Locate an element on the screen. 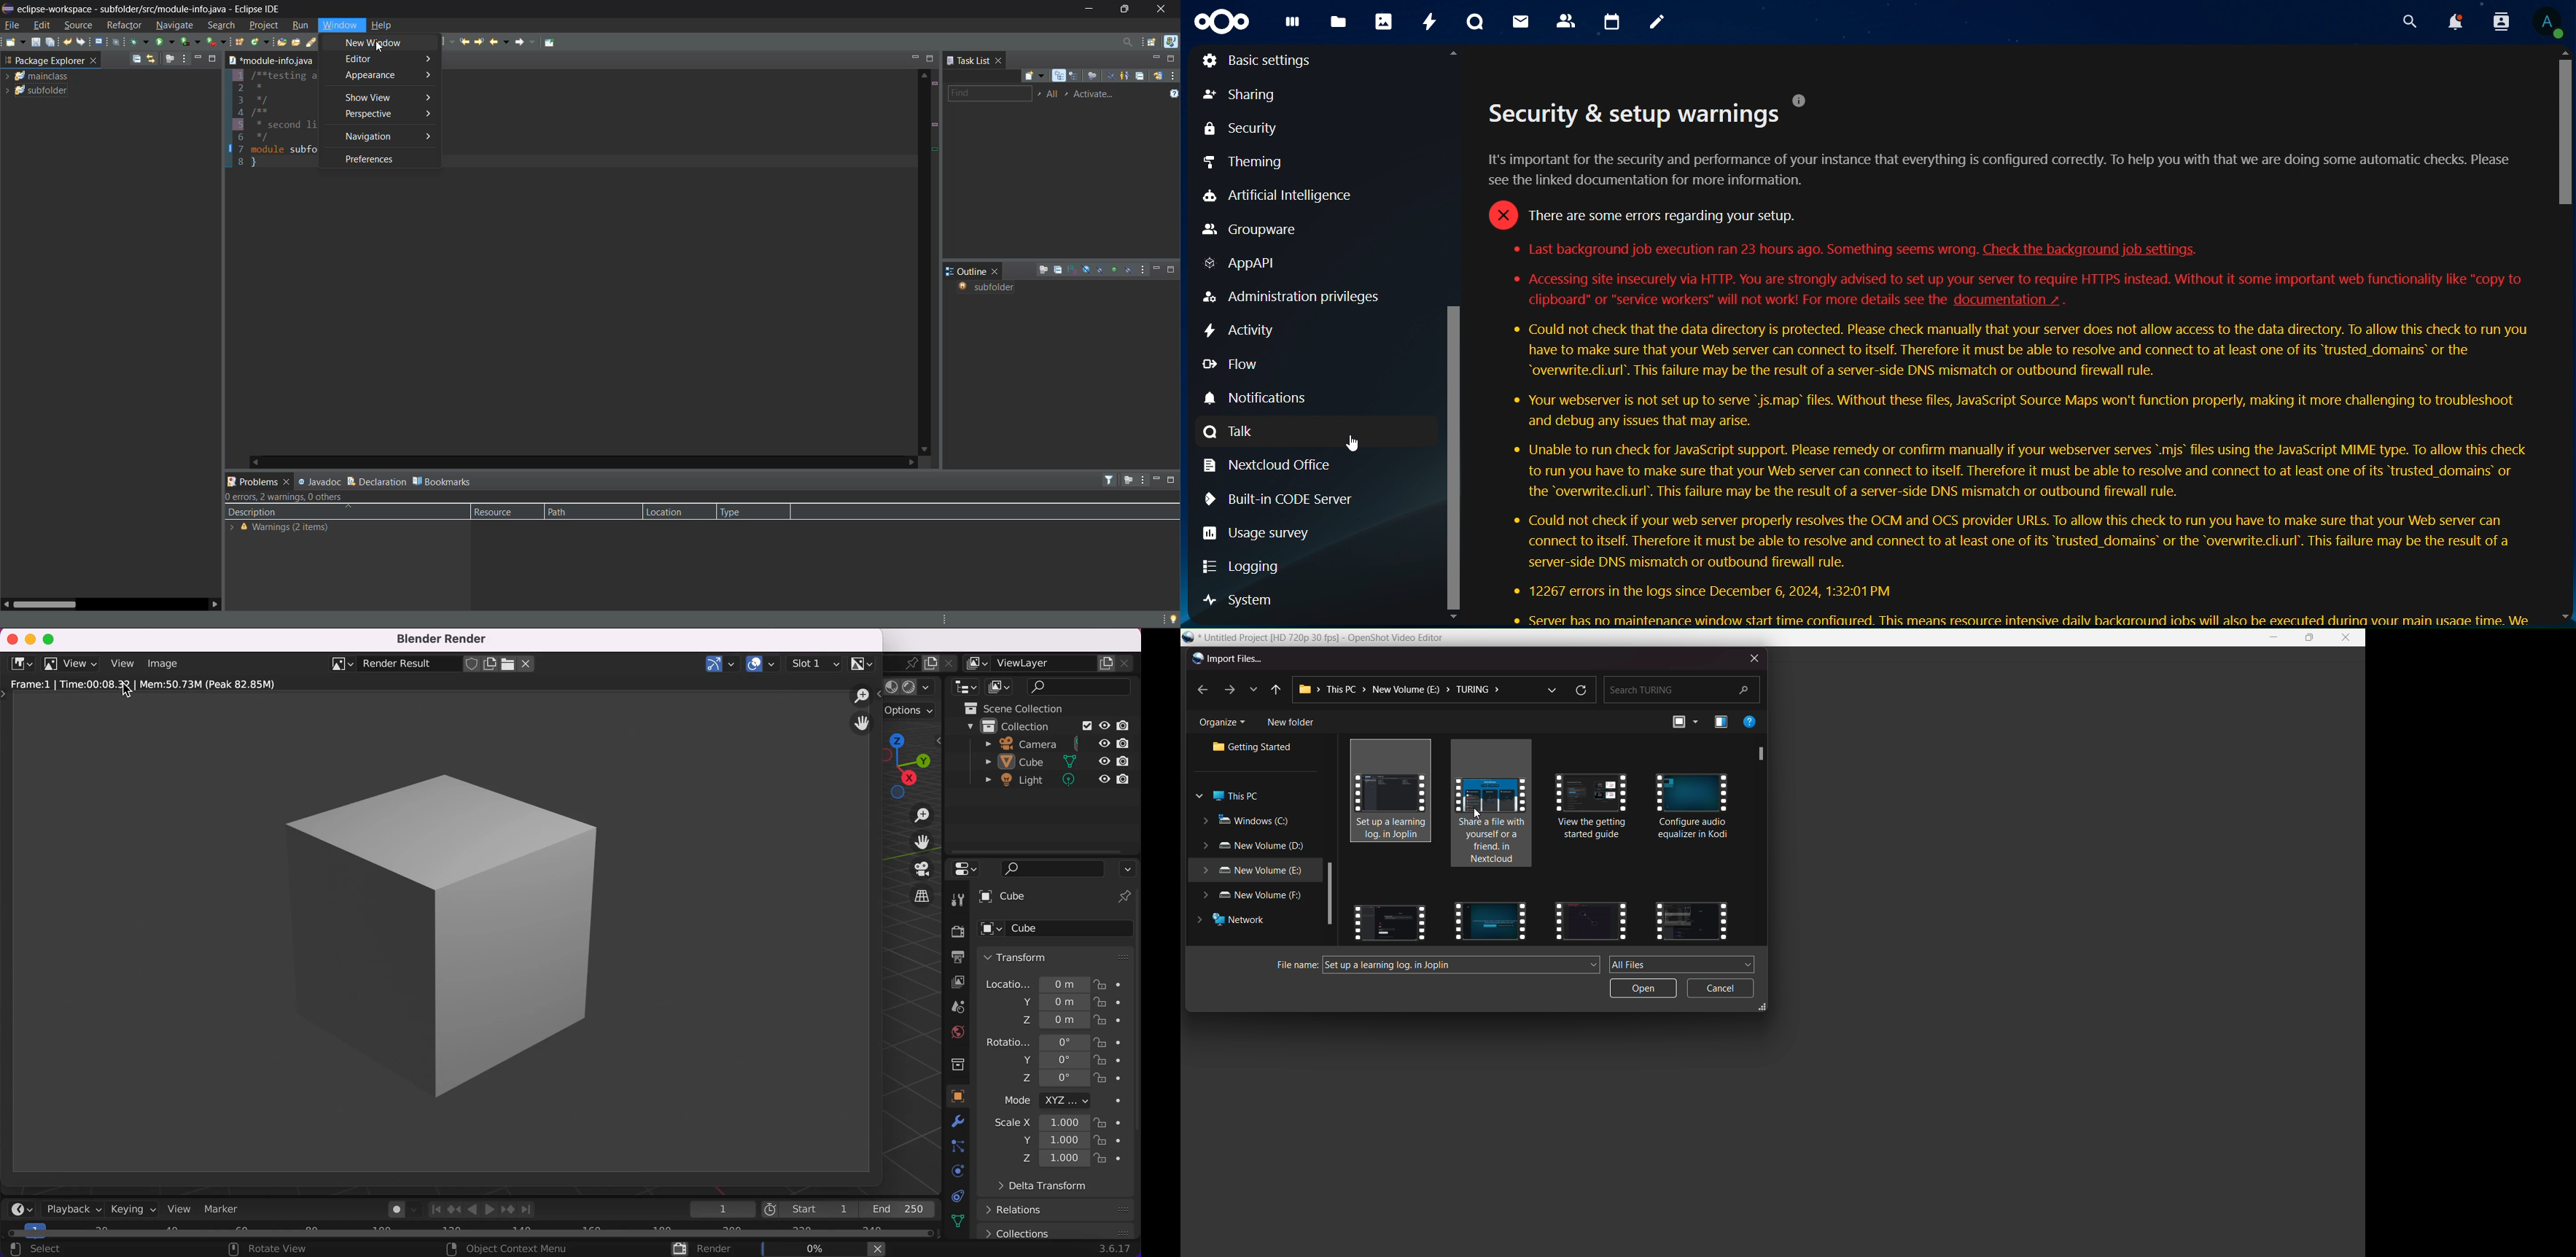 The image size is (2576, 1260). notifications is located at coordinates (2456, 22).